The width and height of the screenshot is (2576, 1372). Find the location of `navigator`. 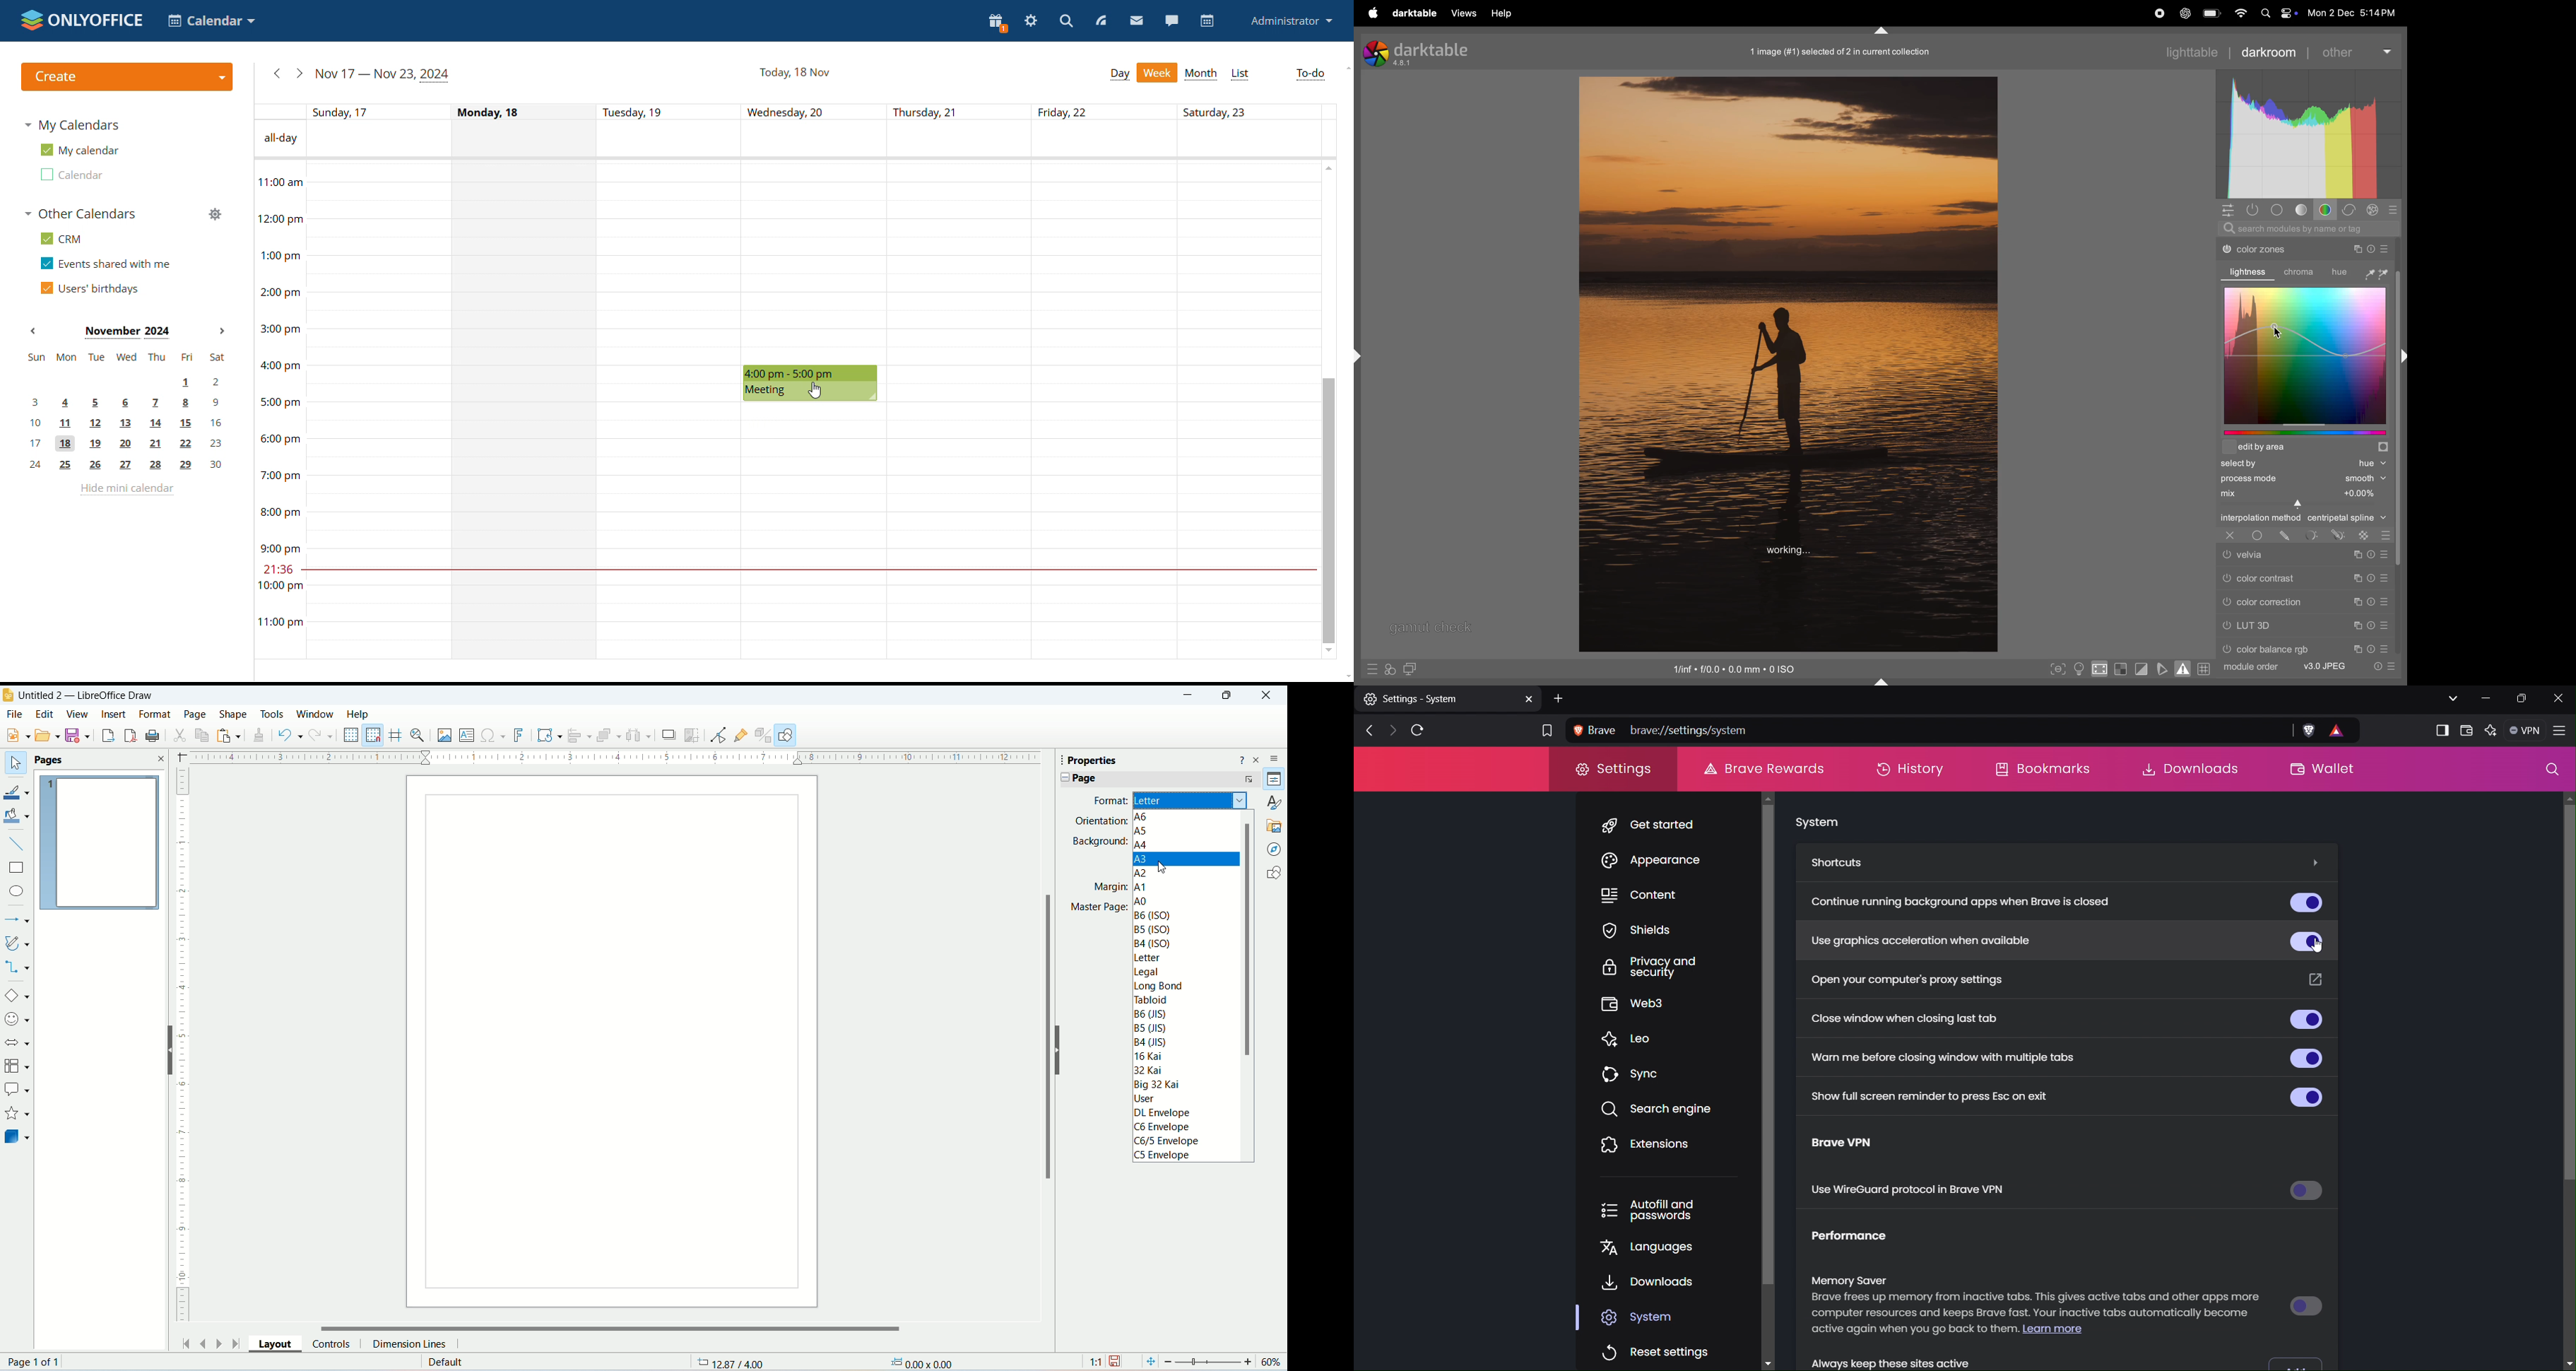

navigator is located at coordinates (1275, 849).